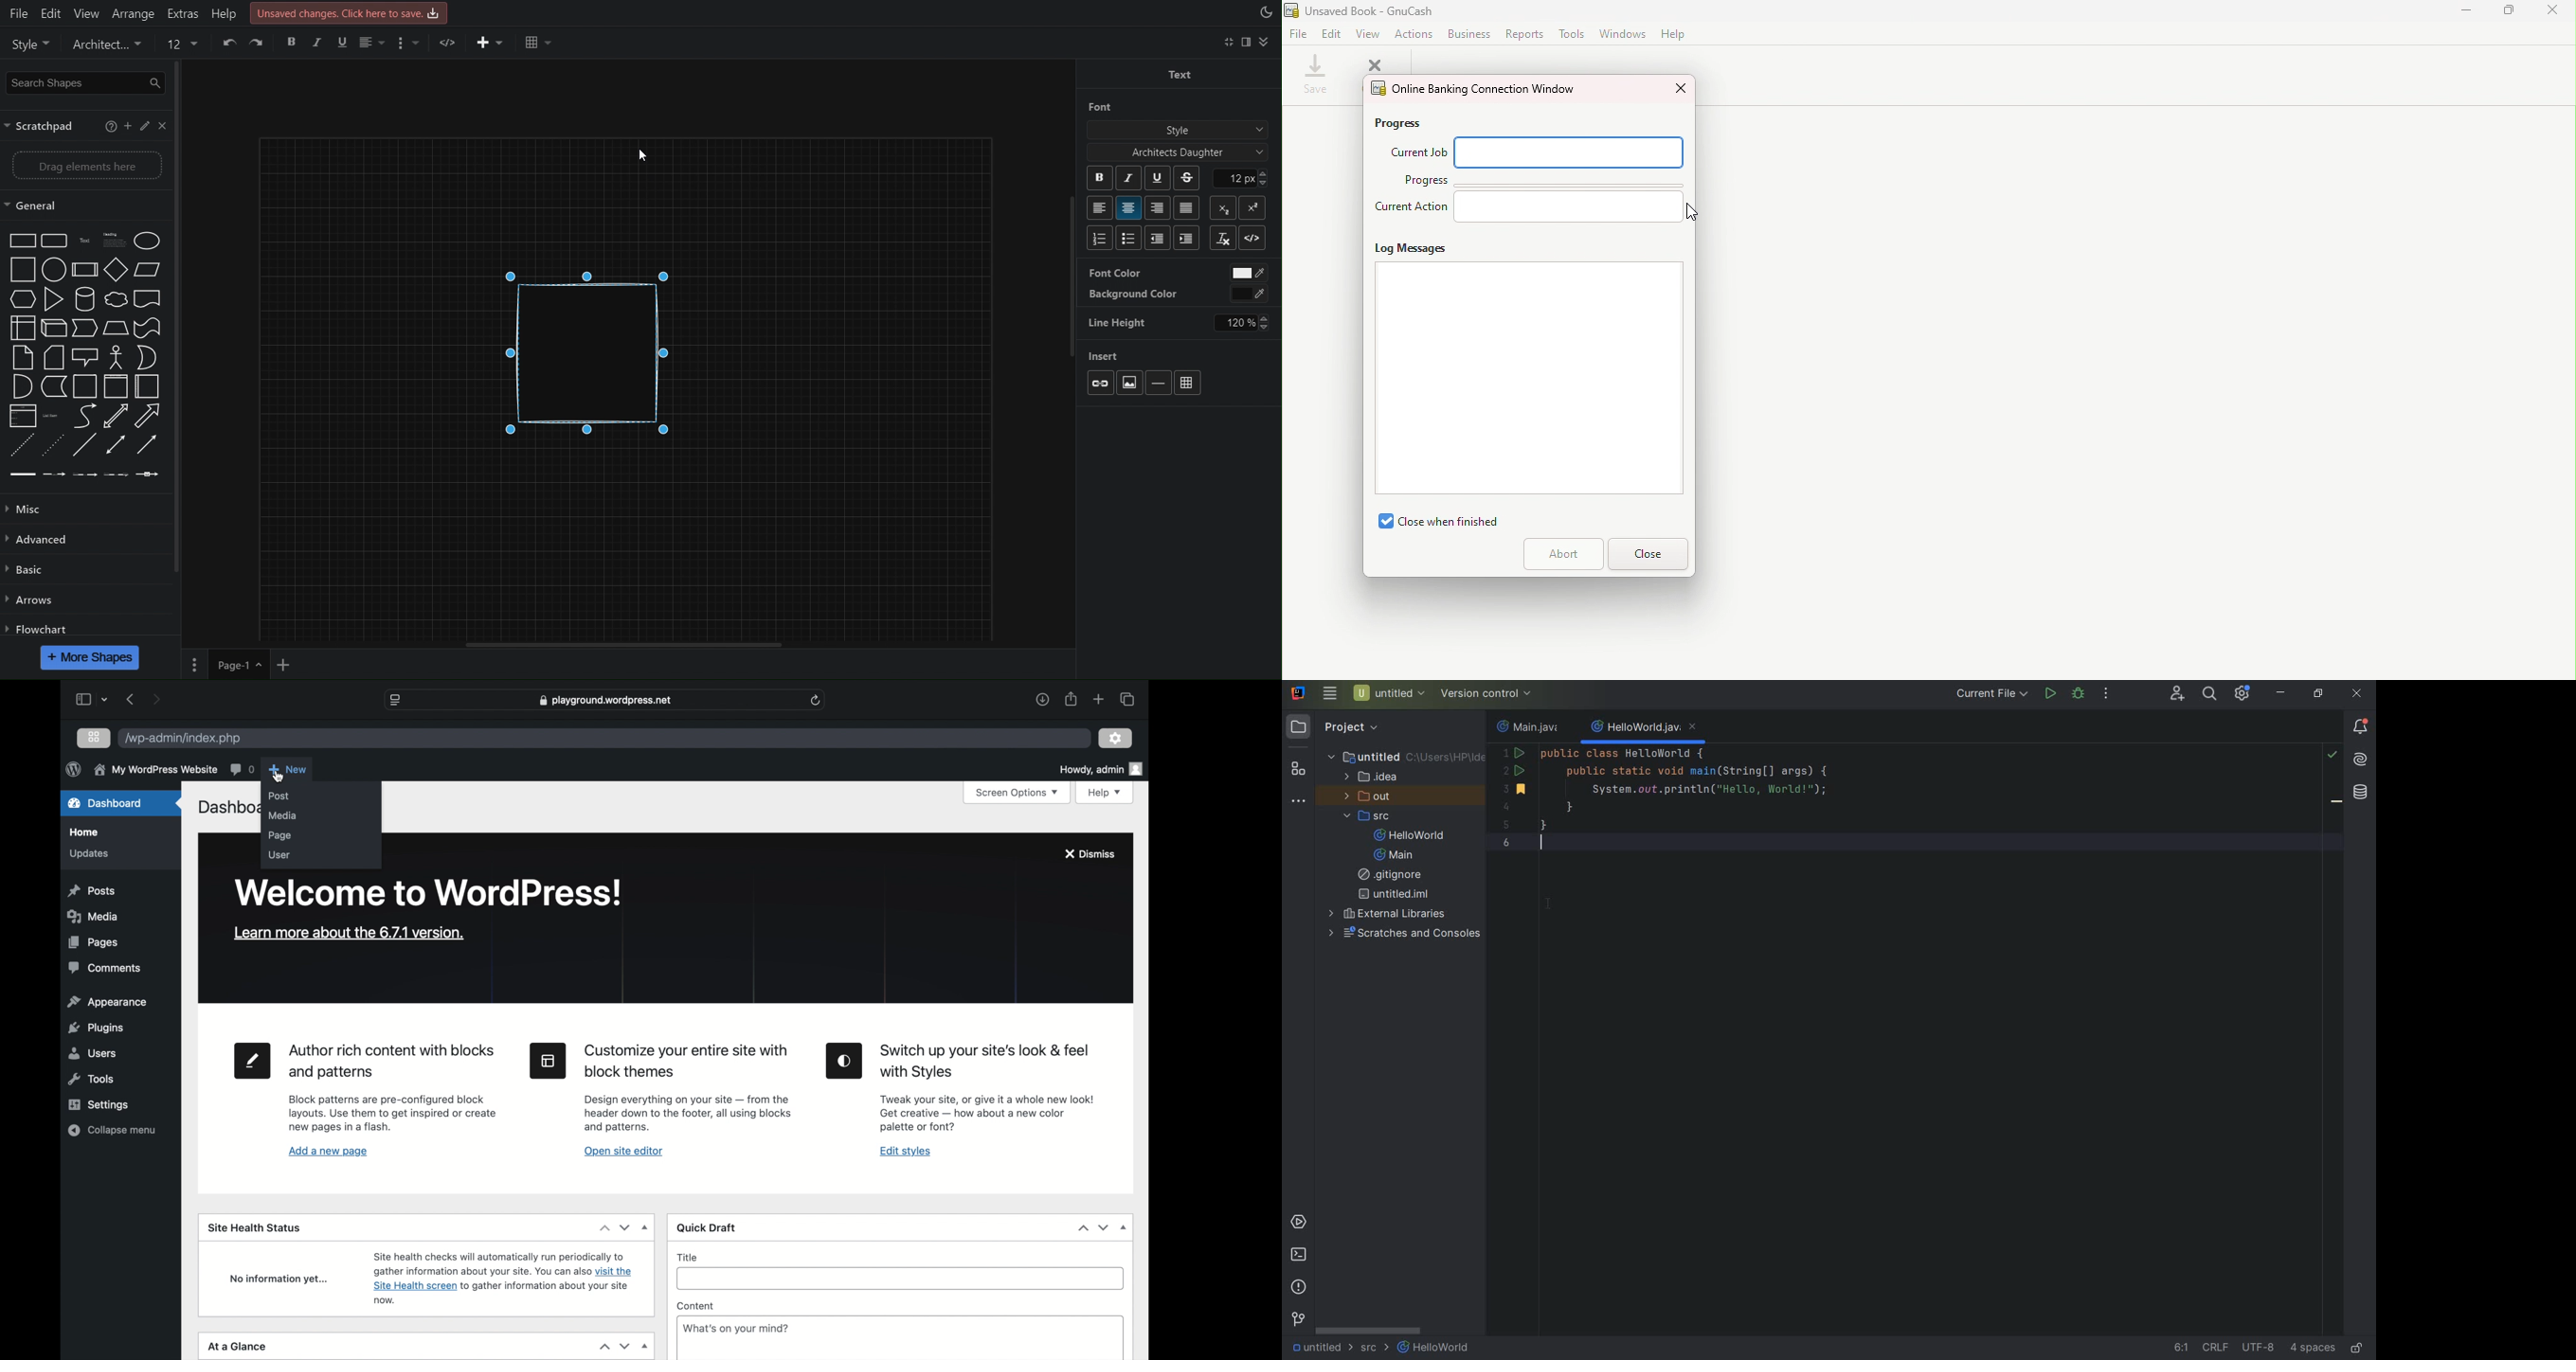 The image size is (2576, 1372). I want to click on updates, so click(90, 854).